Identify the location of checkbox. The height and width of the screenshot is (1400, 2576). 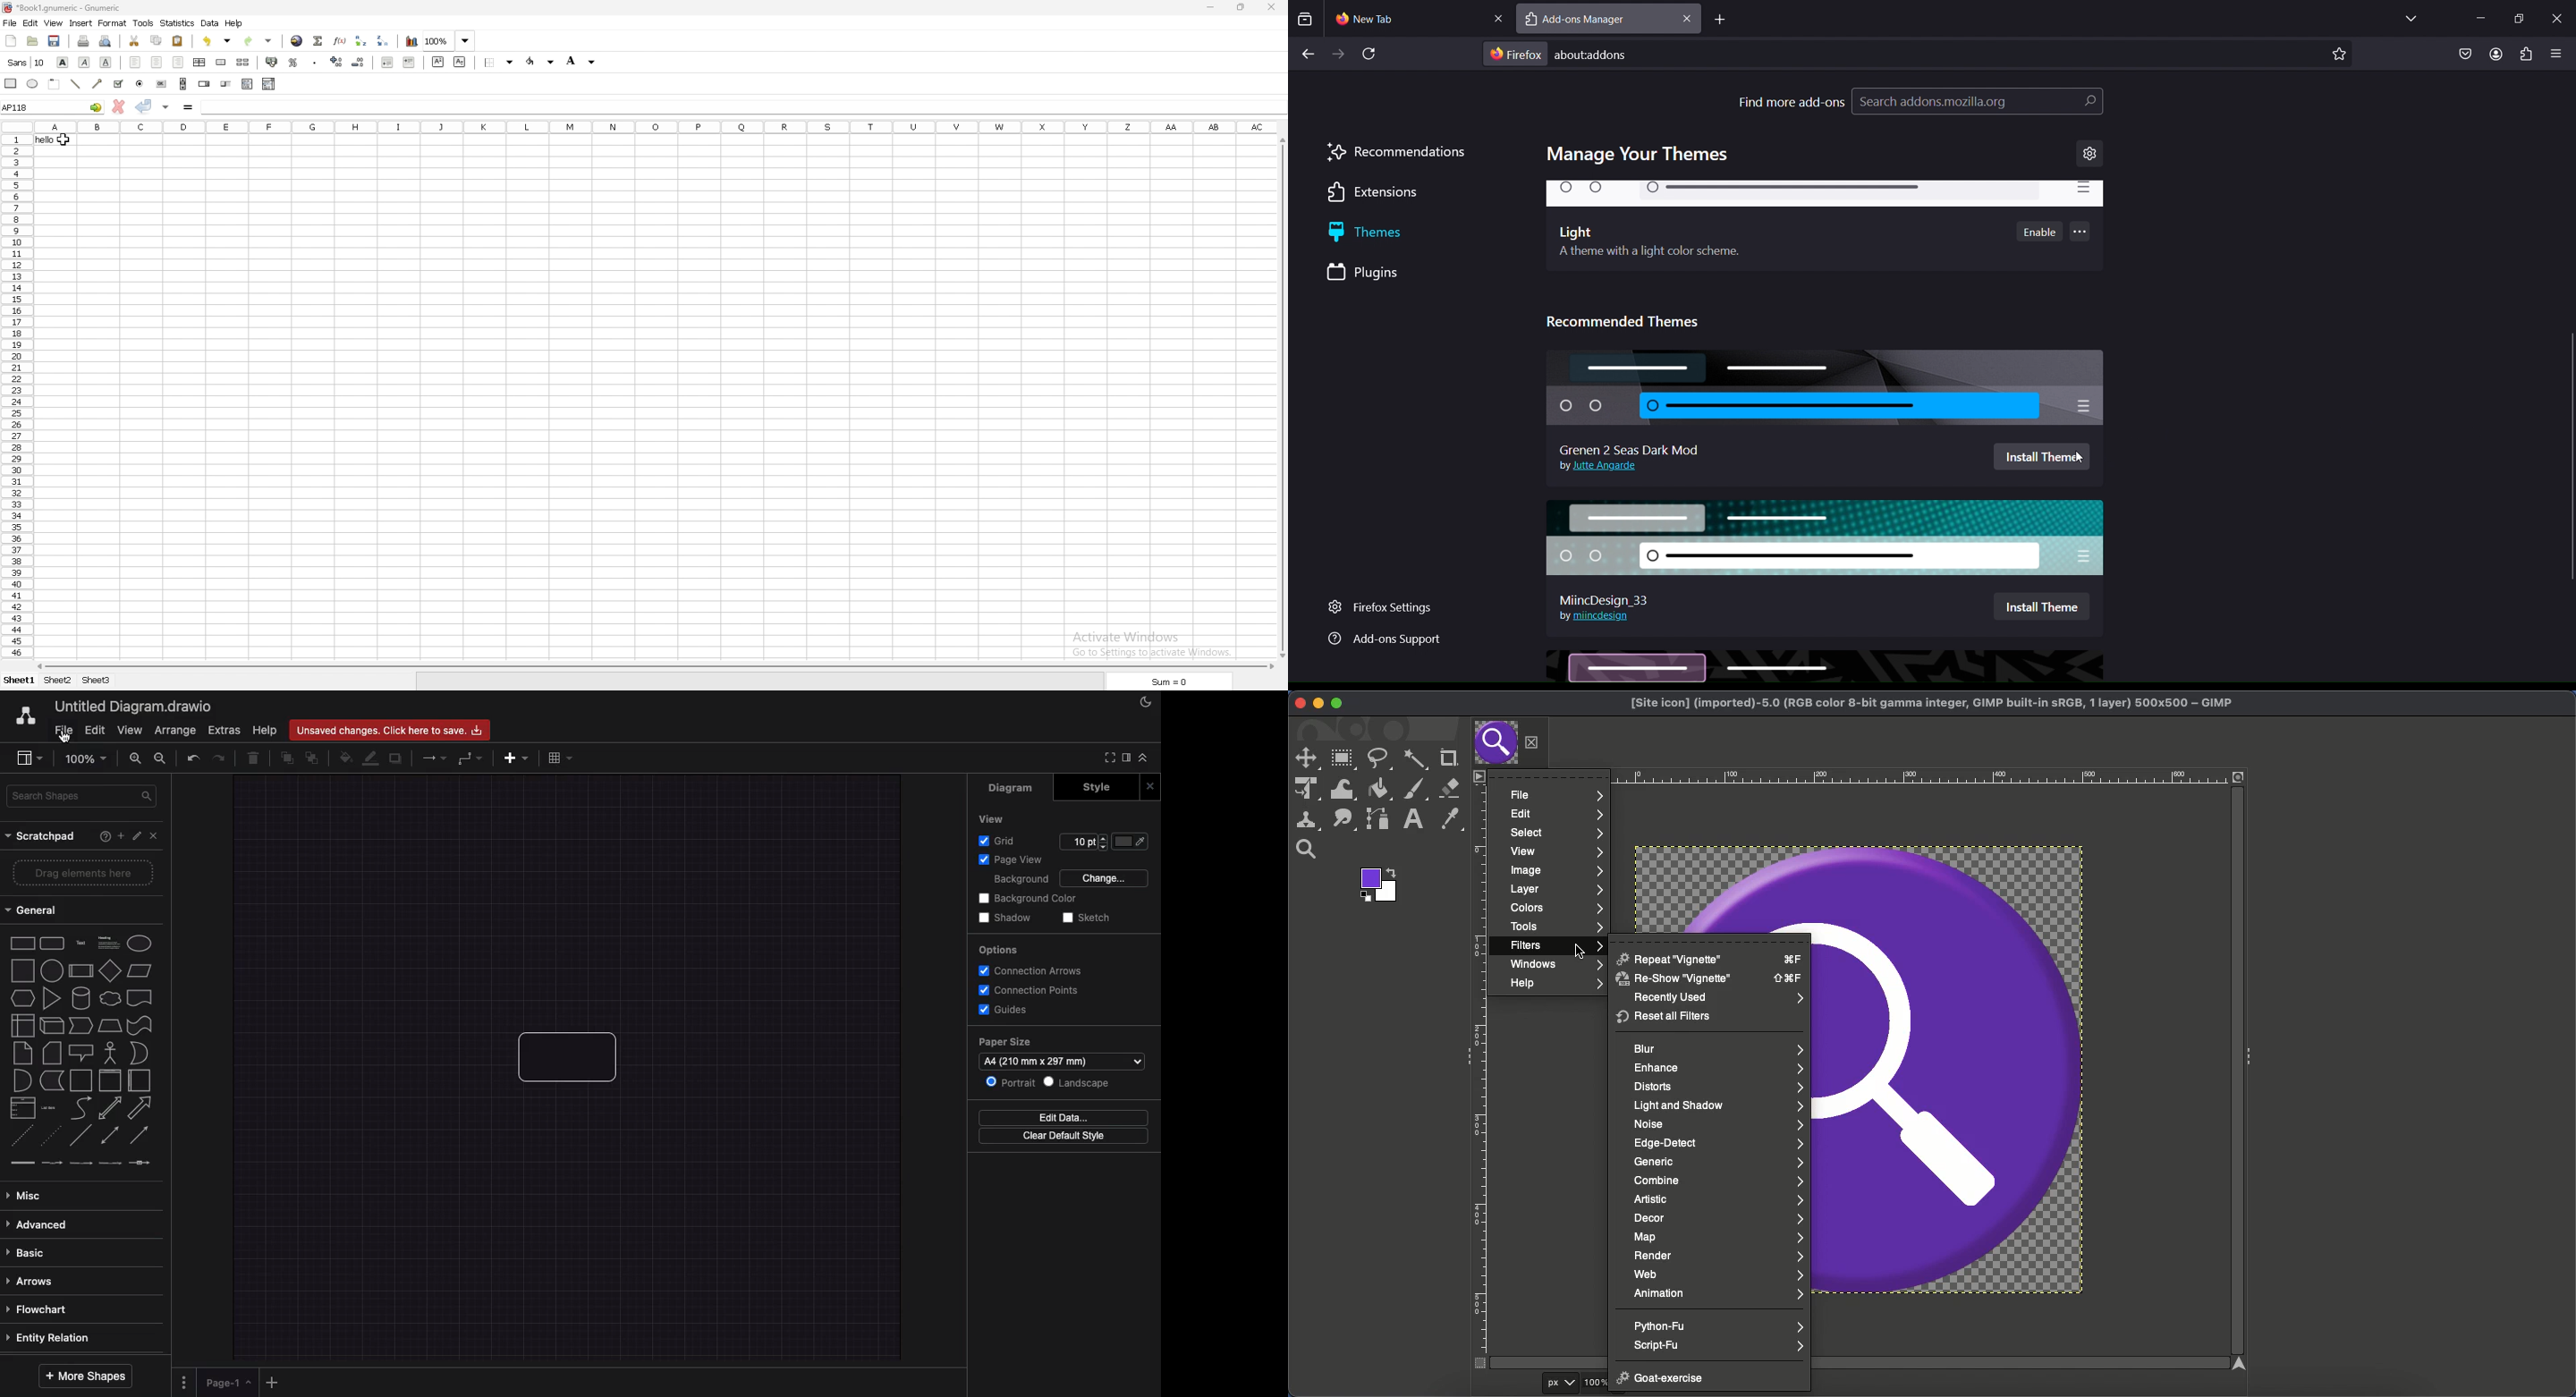
(119, 84).